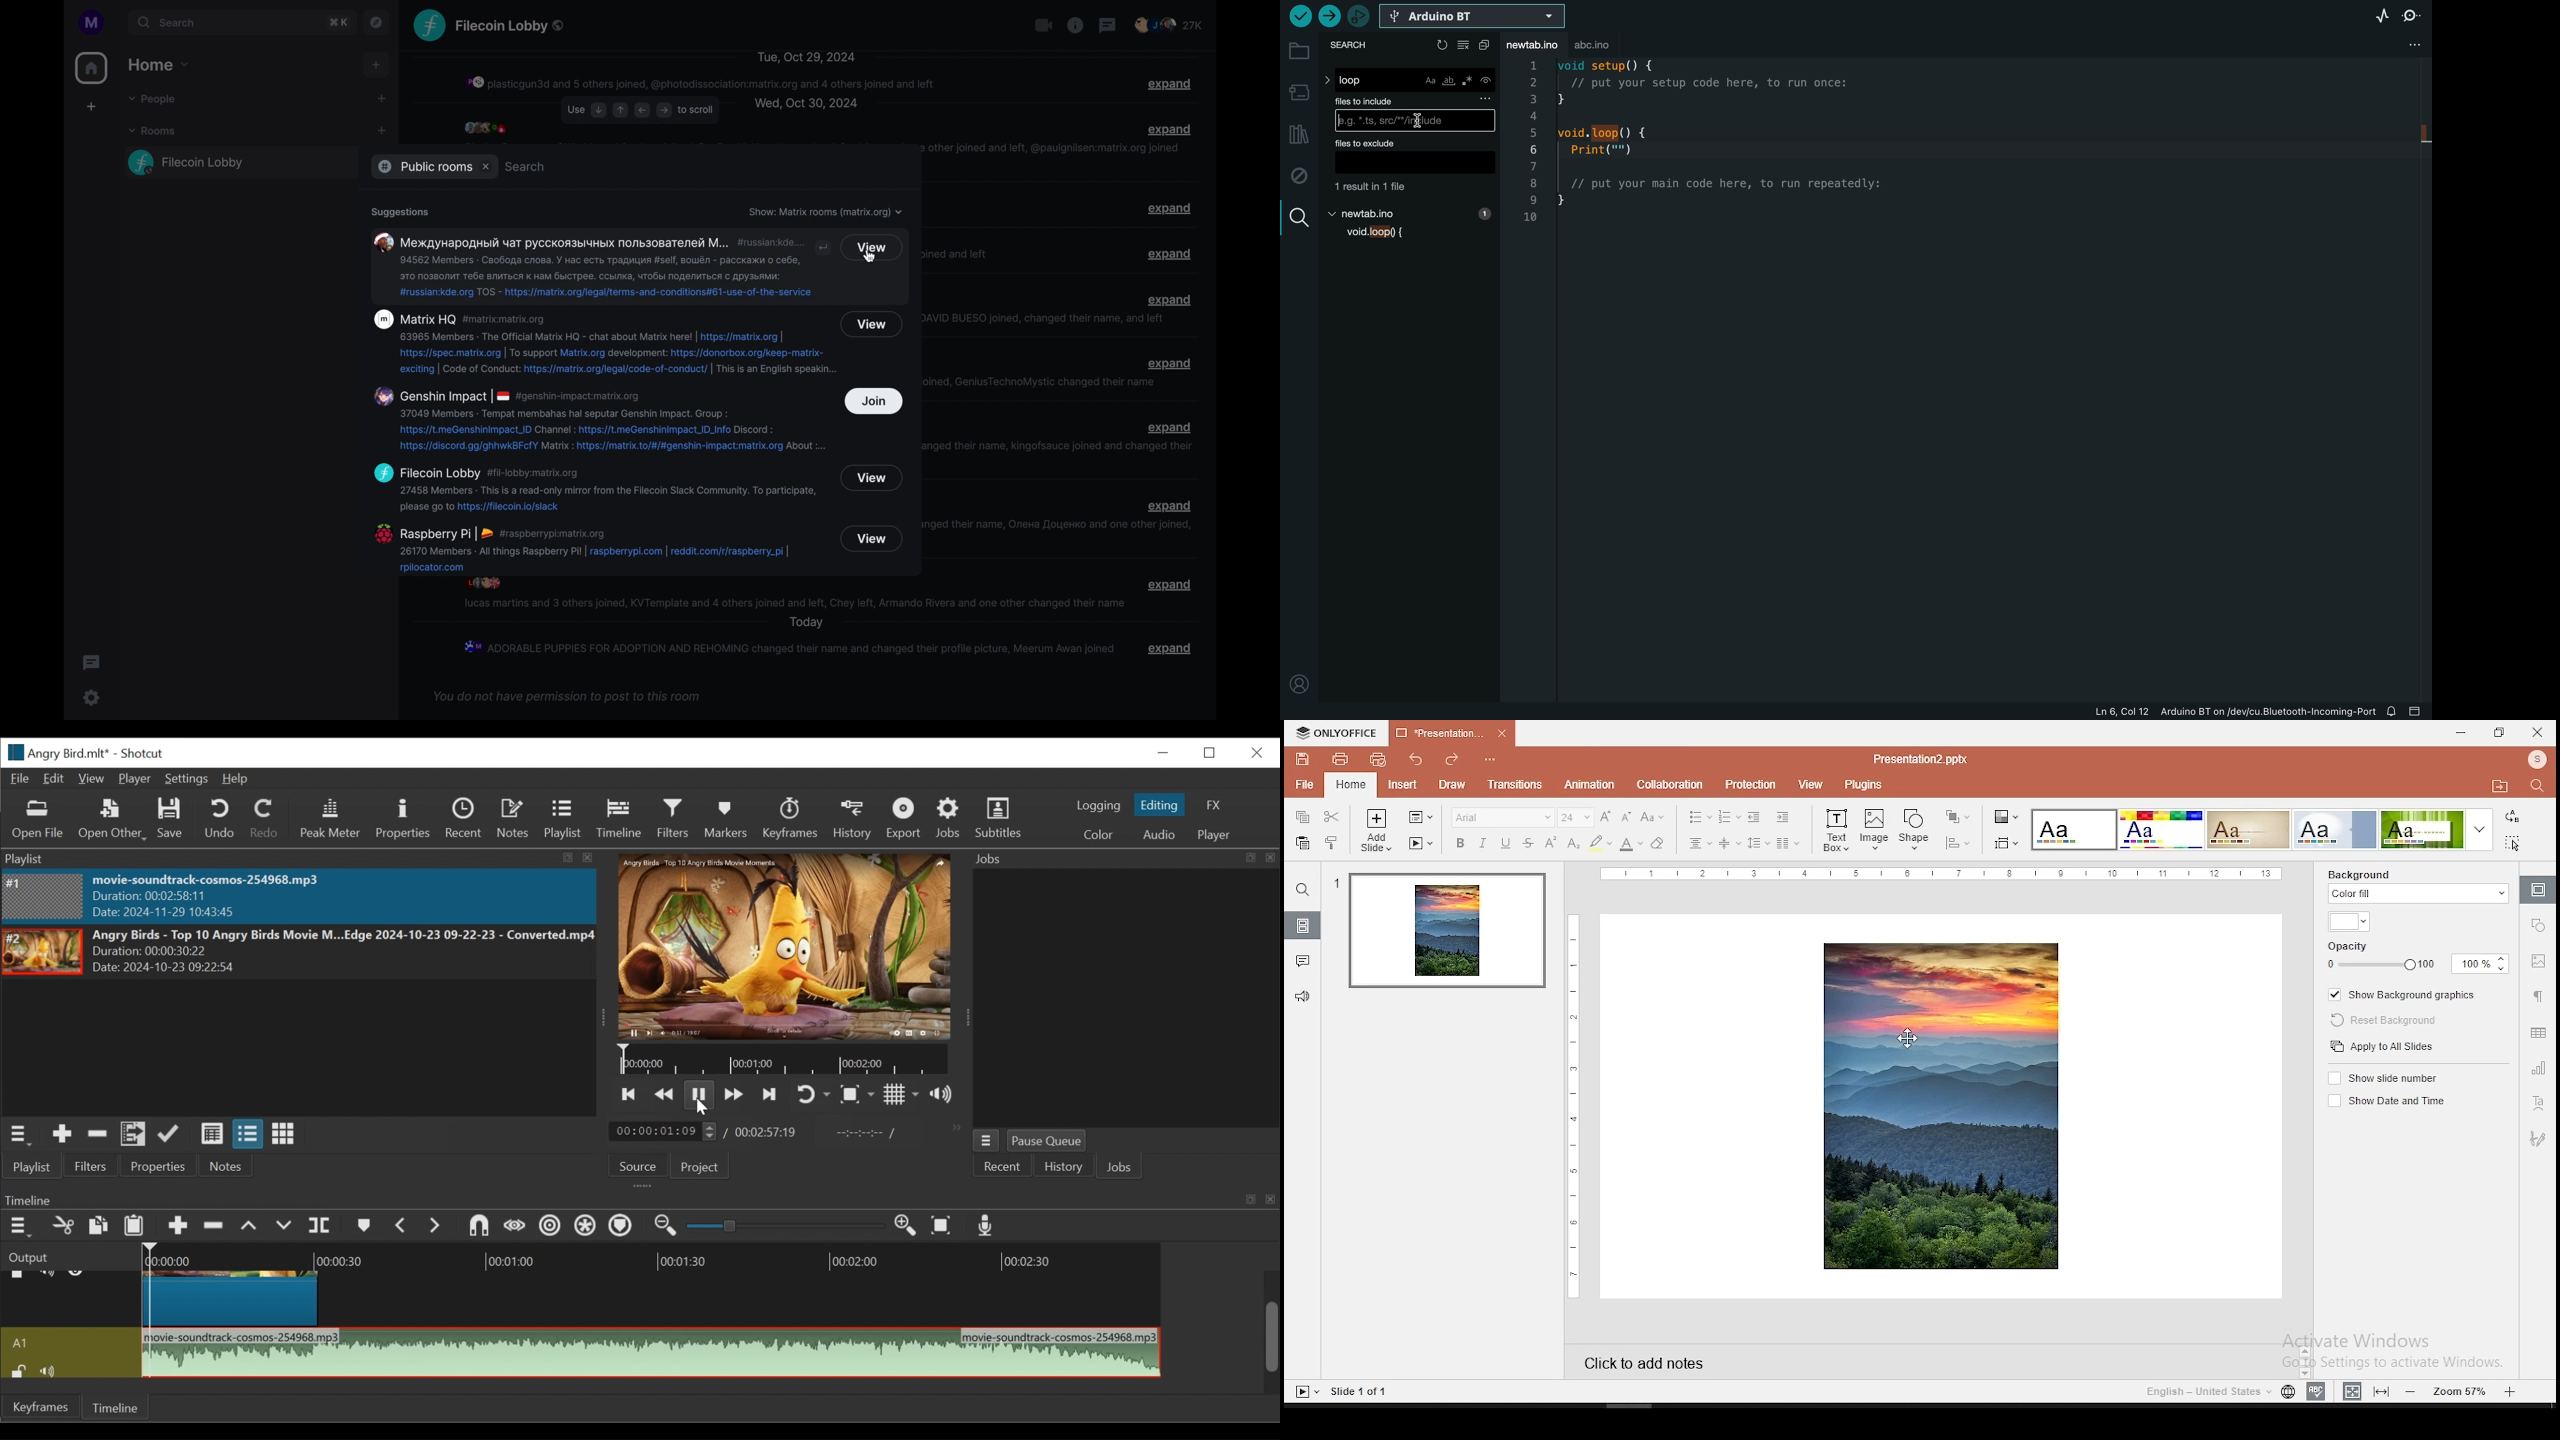 This screenshot has width=2576, height=1456. Describe the element at coordinates (1215, 807) in the screenshot. I see `FX` at that location.